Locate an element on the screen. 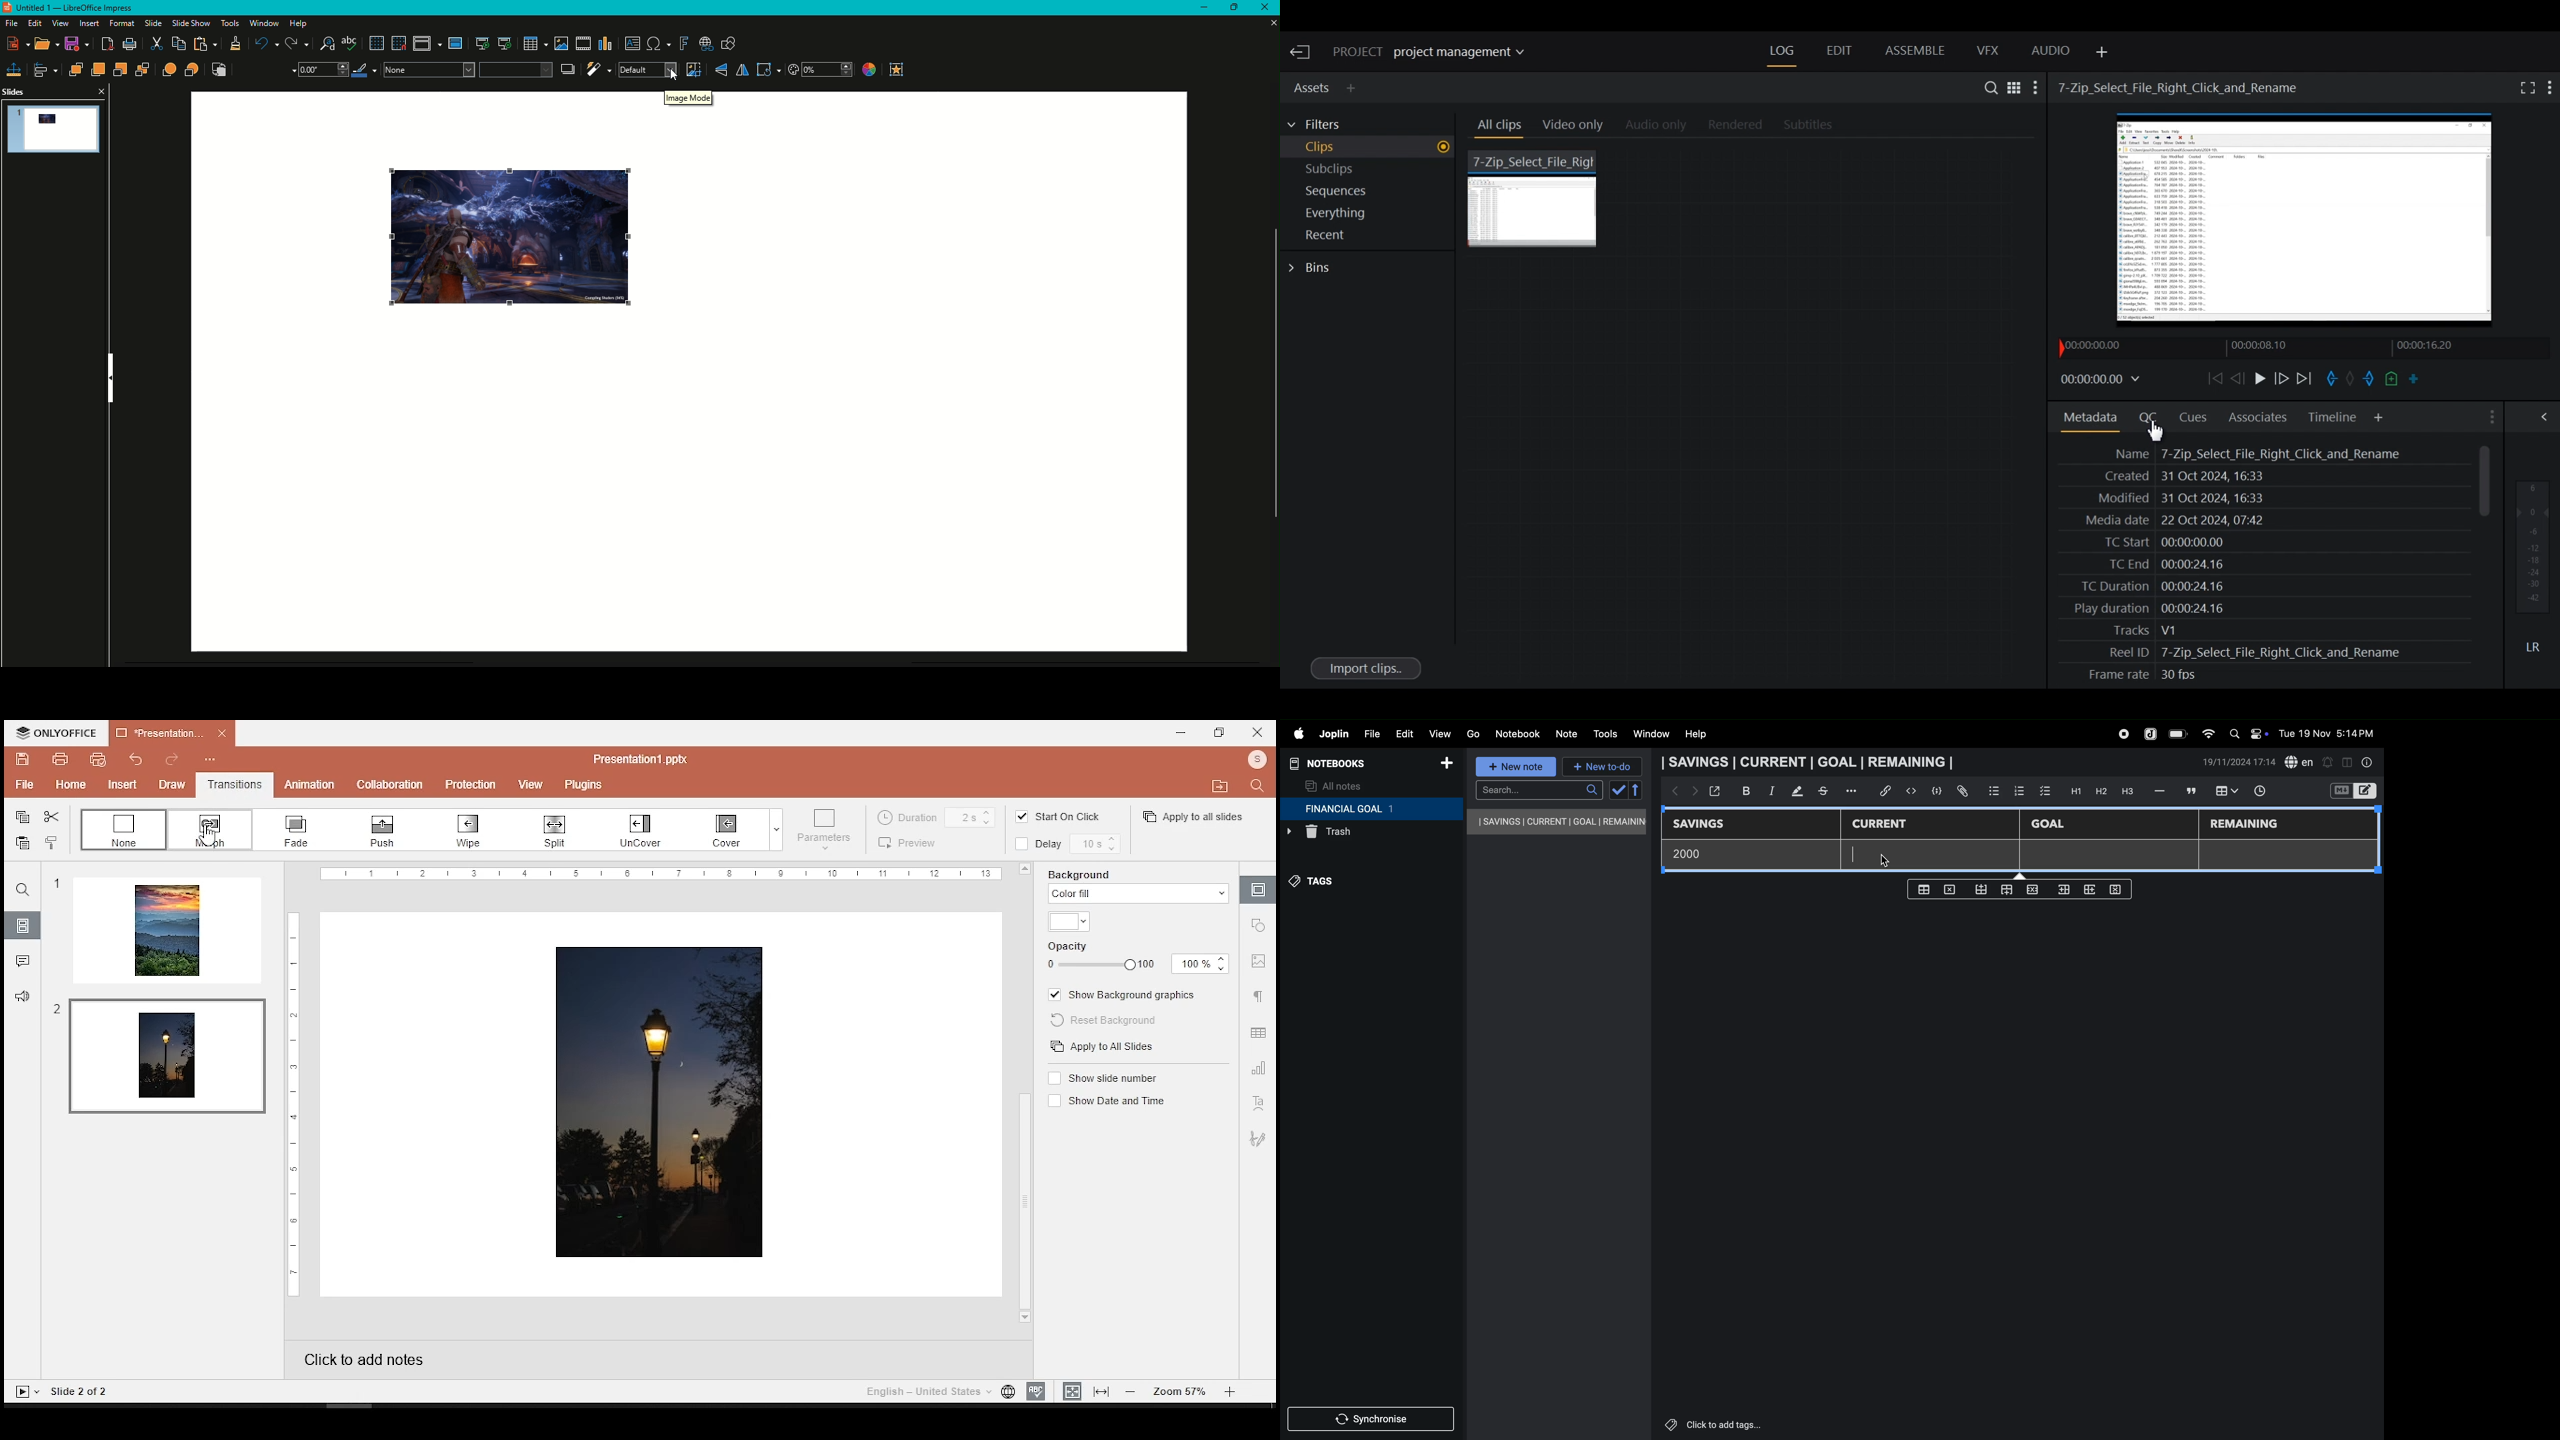 Image resolution: width=2576 pixels, height=1456 pixels. Play forward is located at coordinates (2305, 379).